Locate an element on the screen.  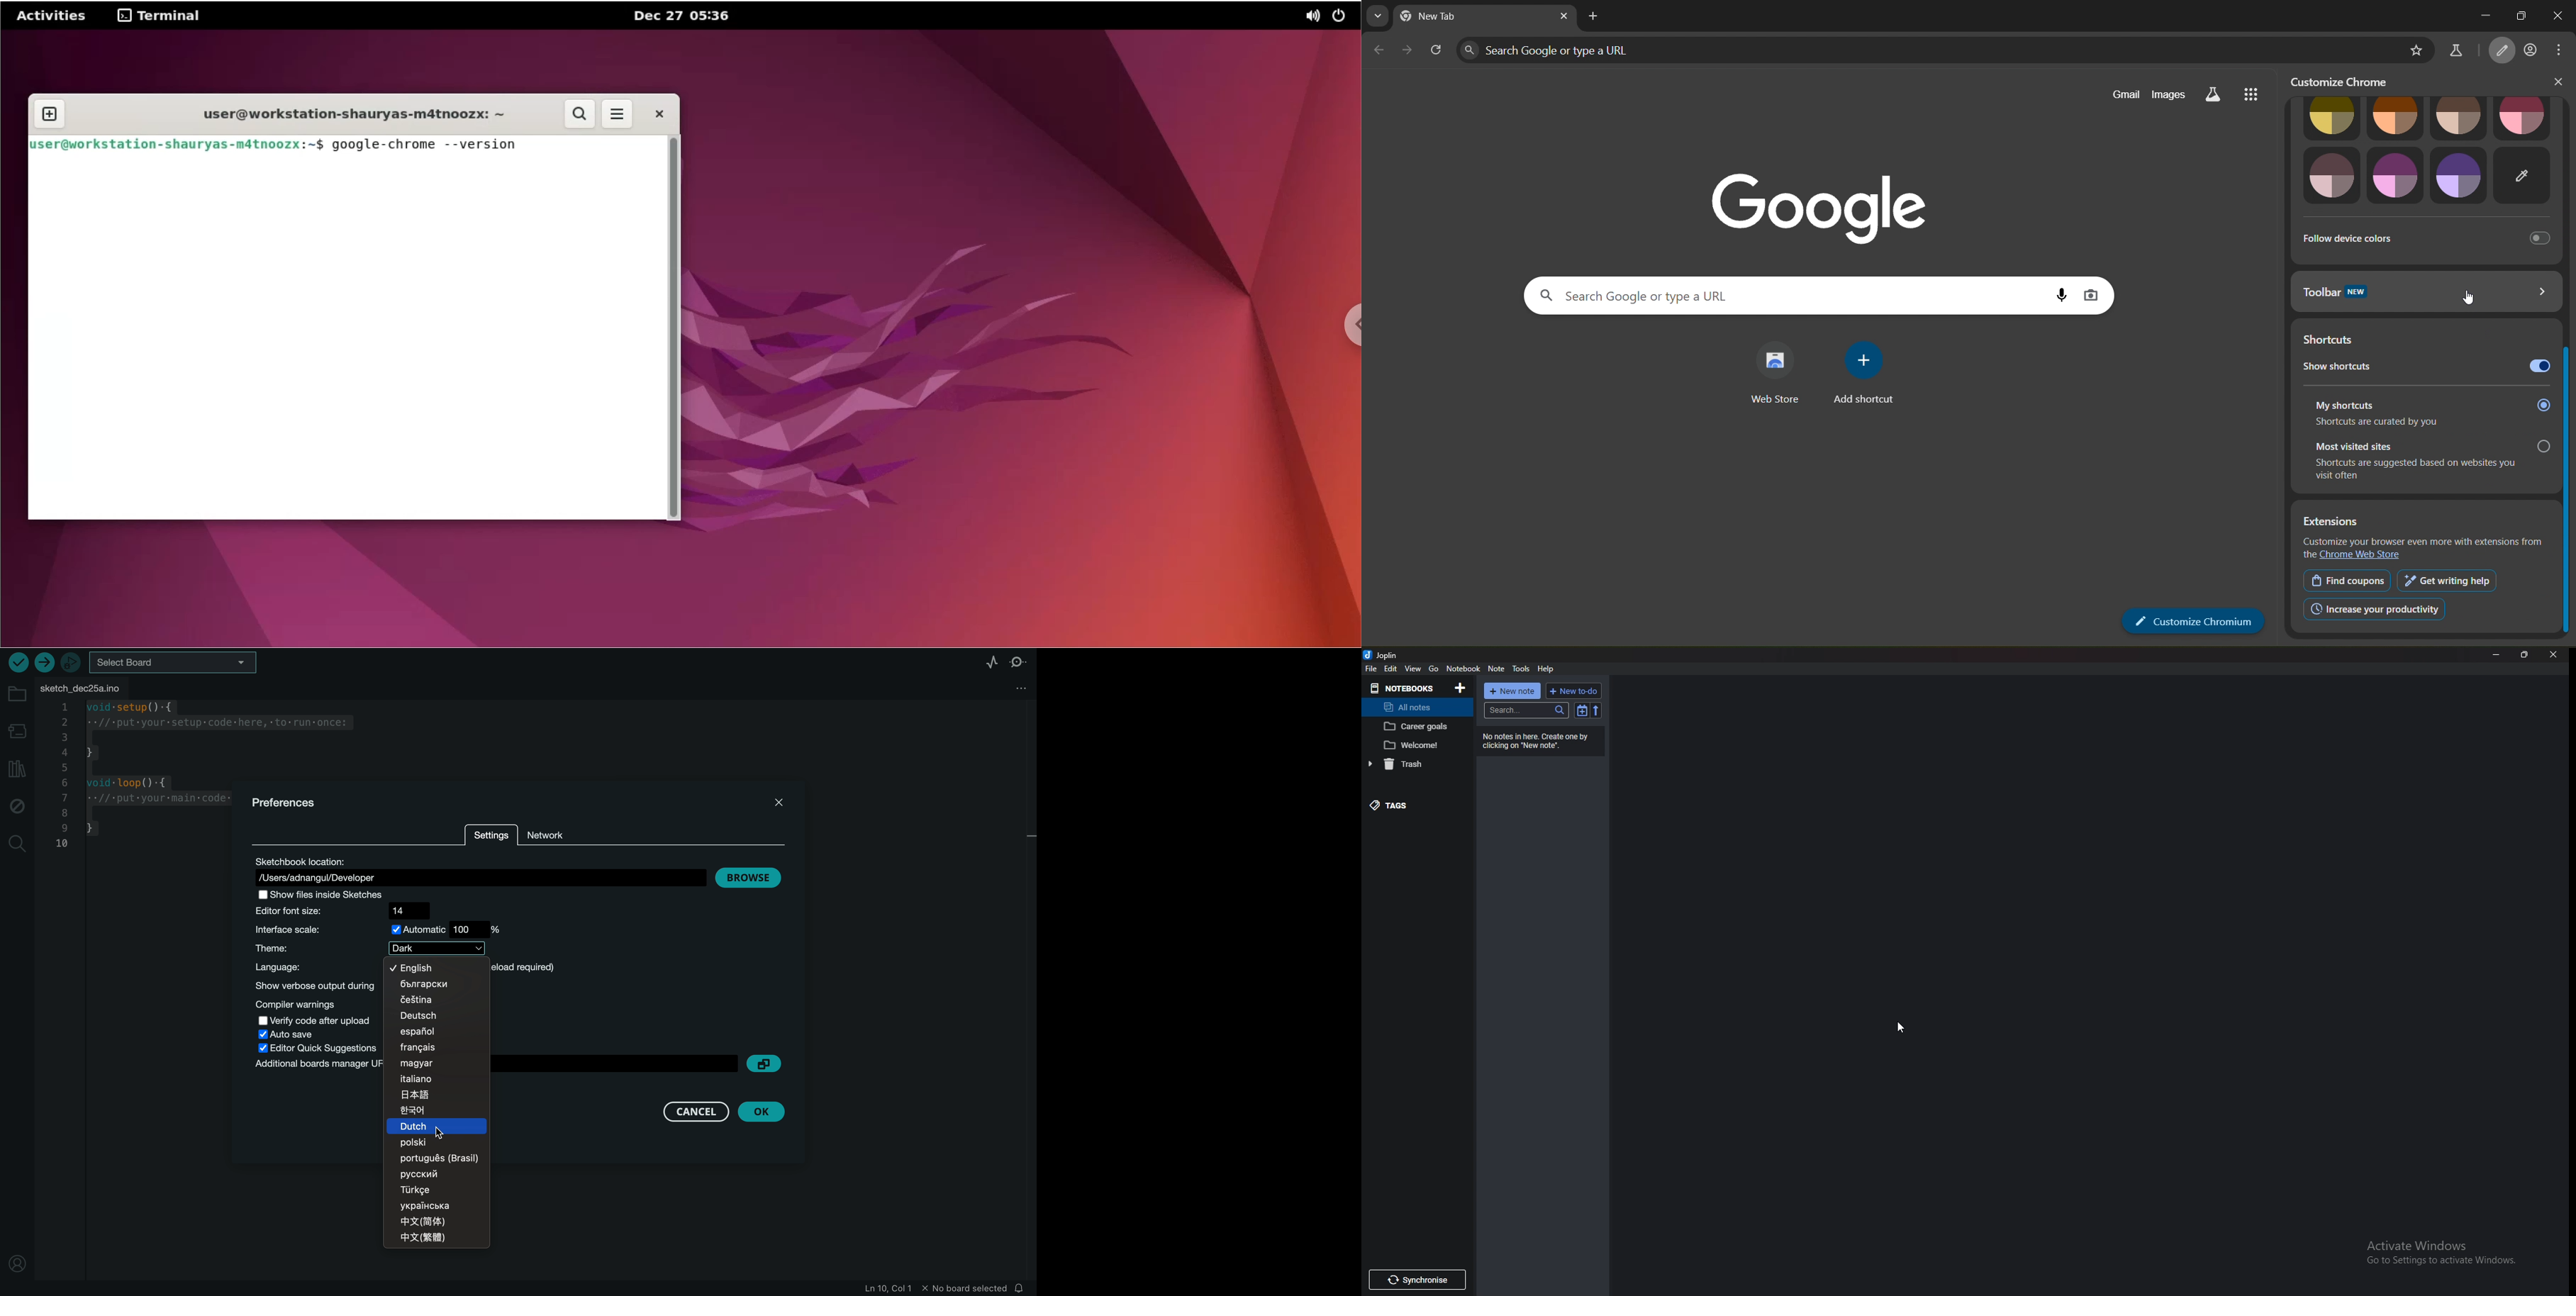
increase productivity is located at coordinates (2378, 609).